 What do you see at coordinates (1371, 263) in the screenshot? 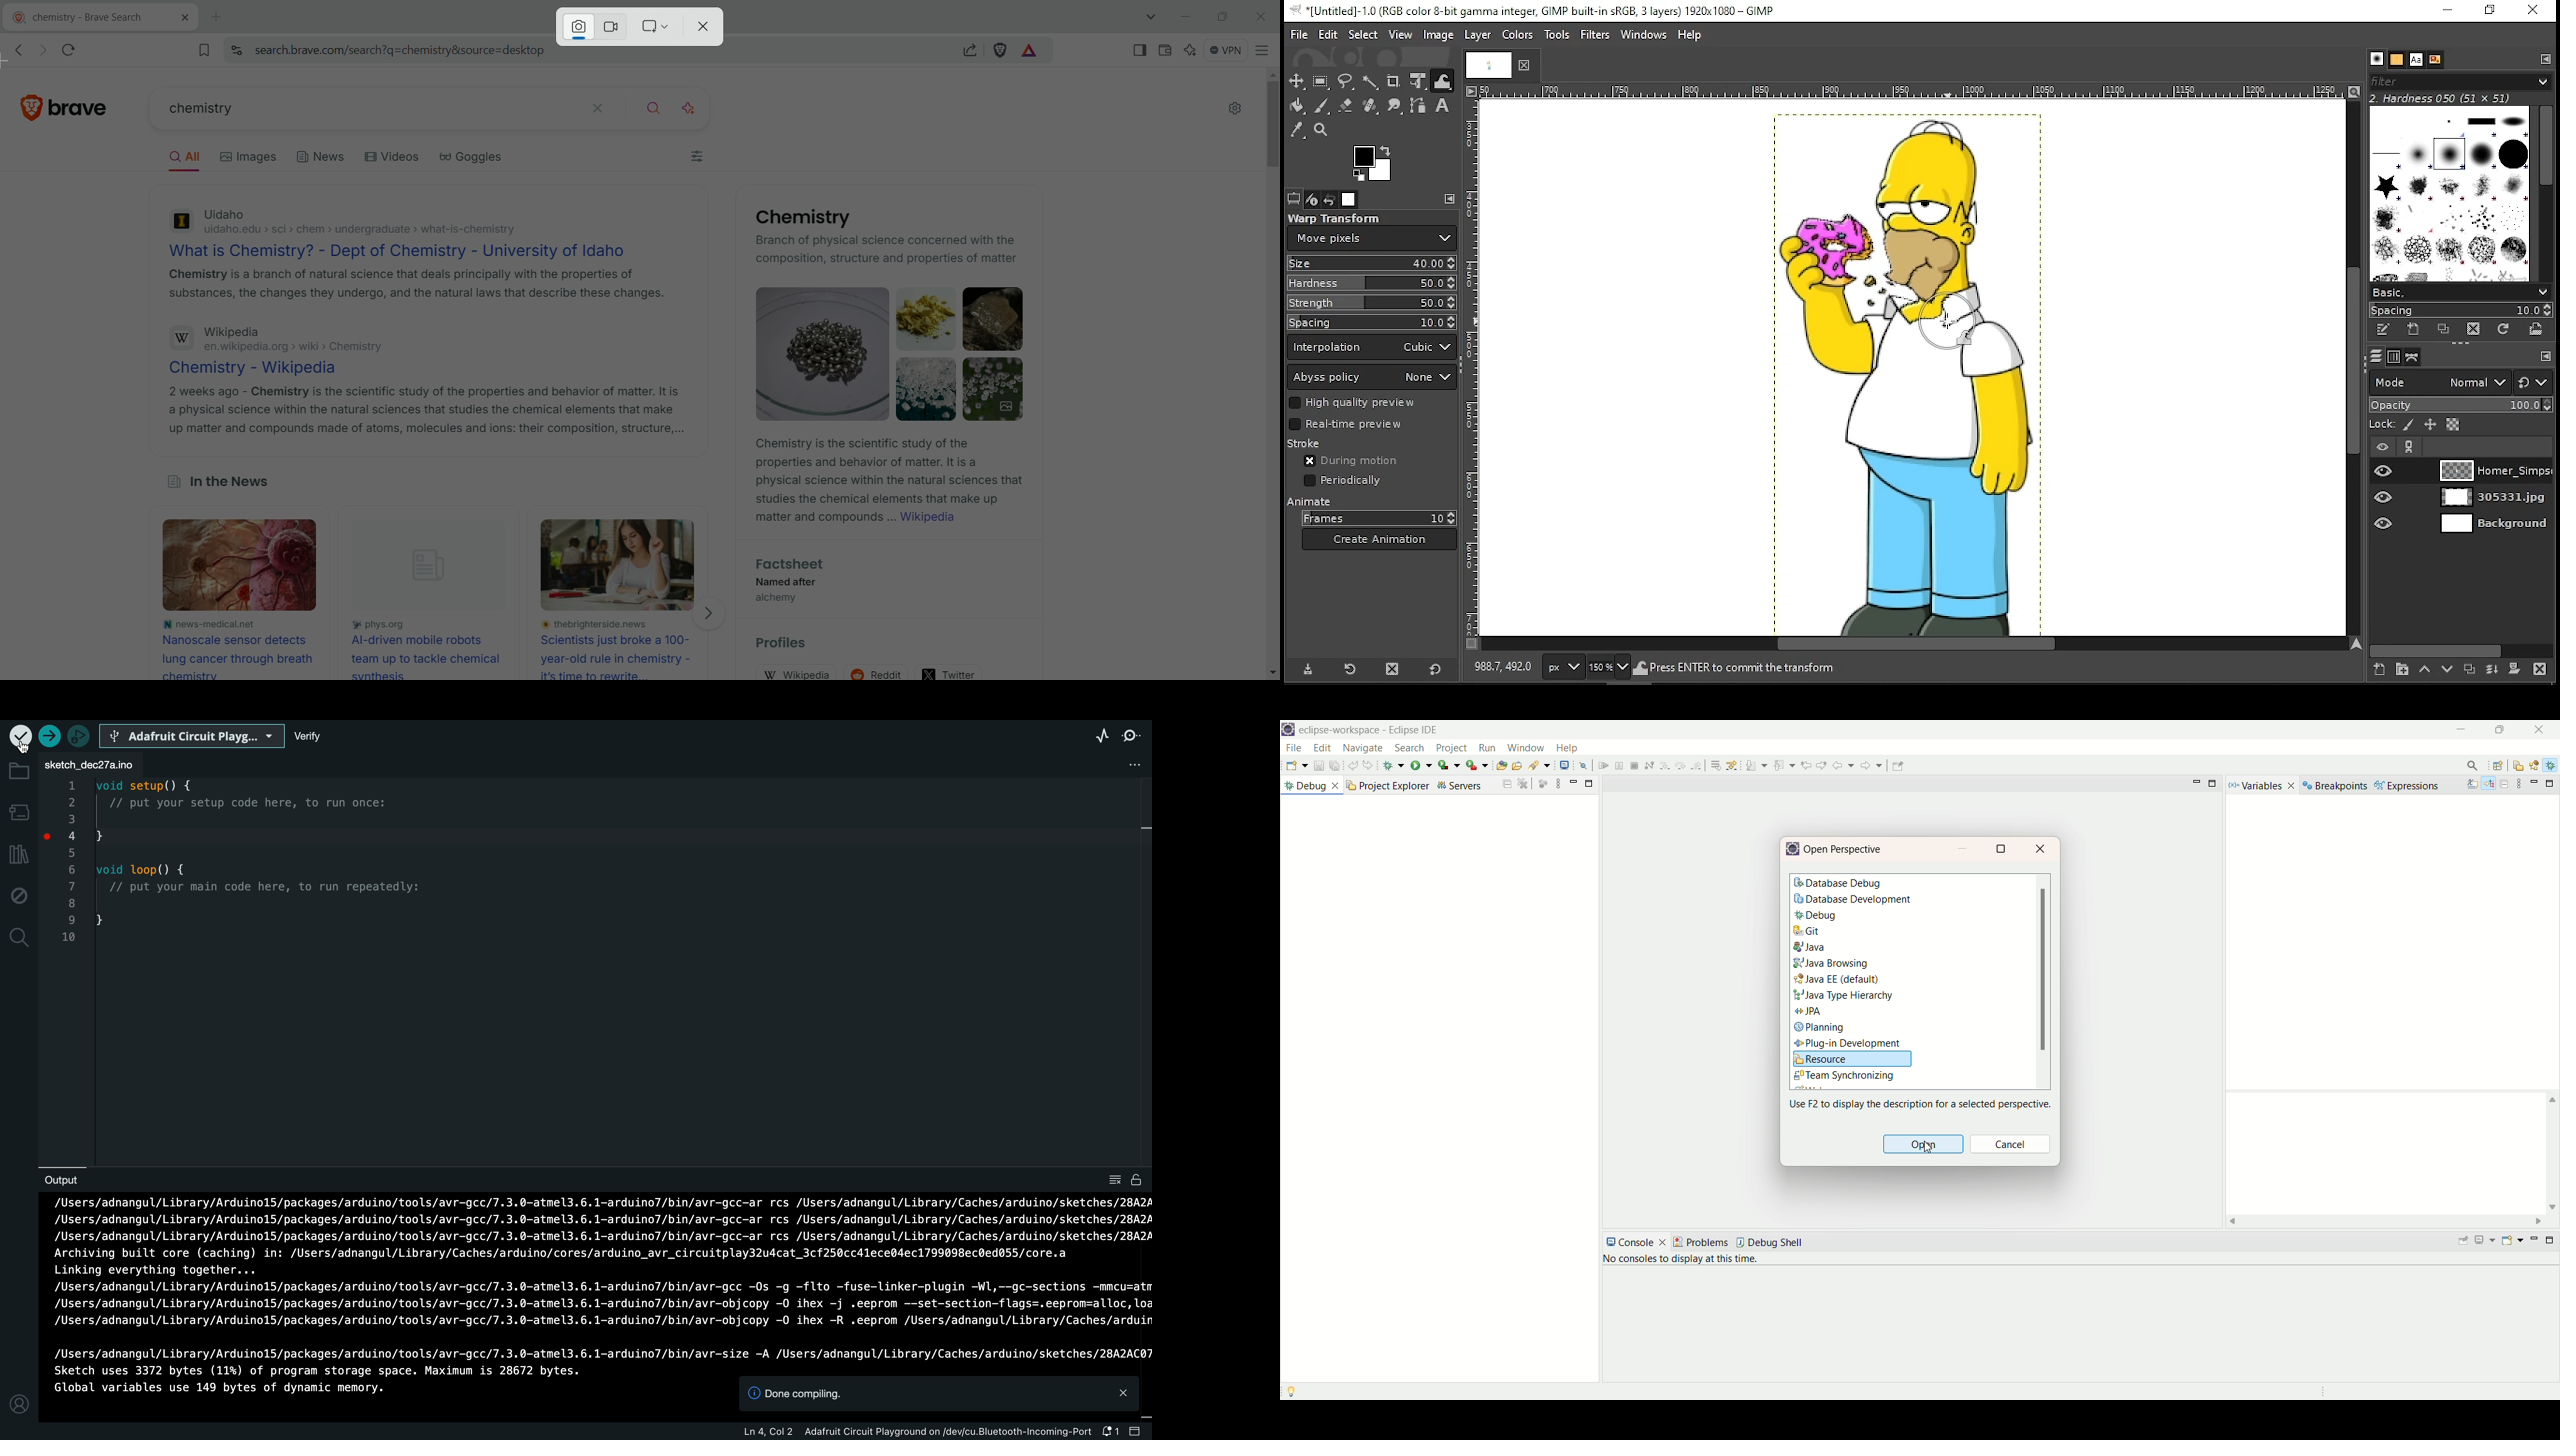
I see `size` at bounding box center [1371, 263].